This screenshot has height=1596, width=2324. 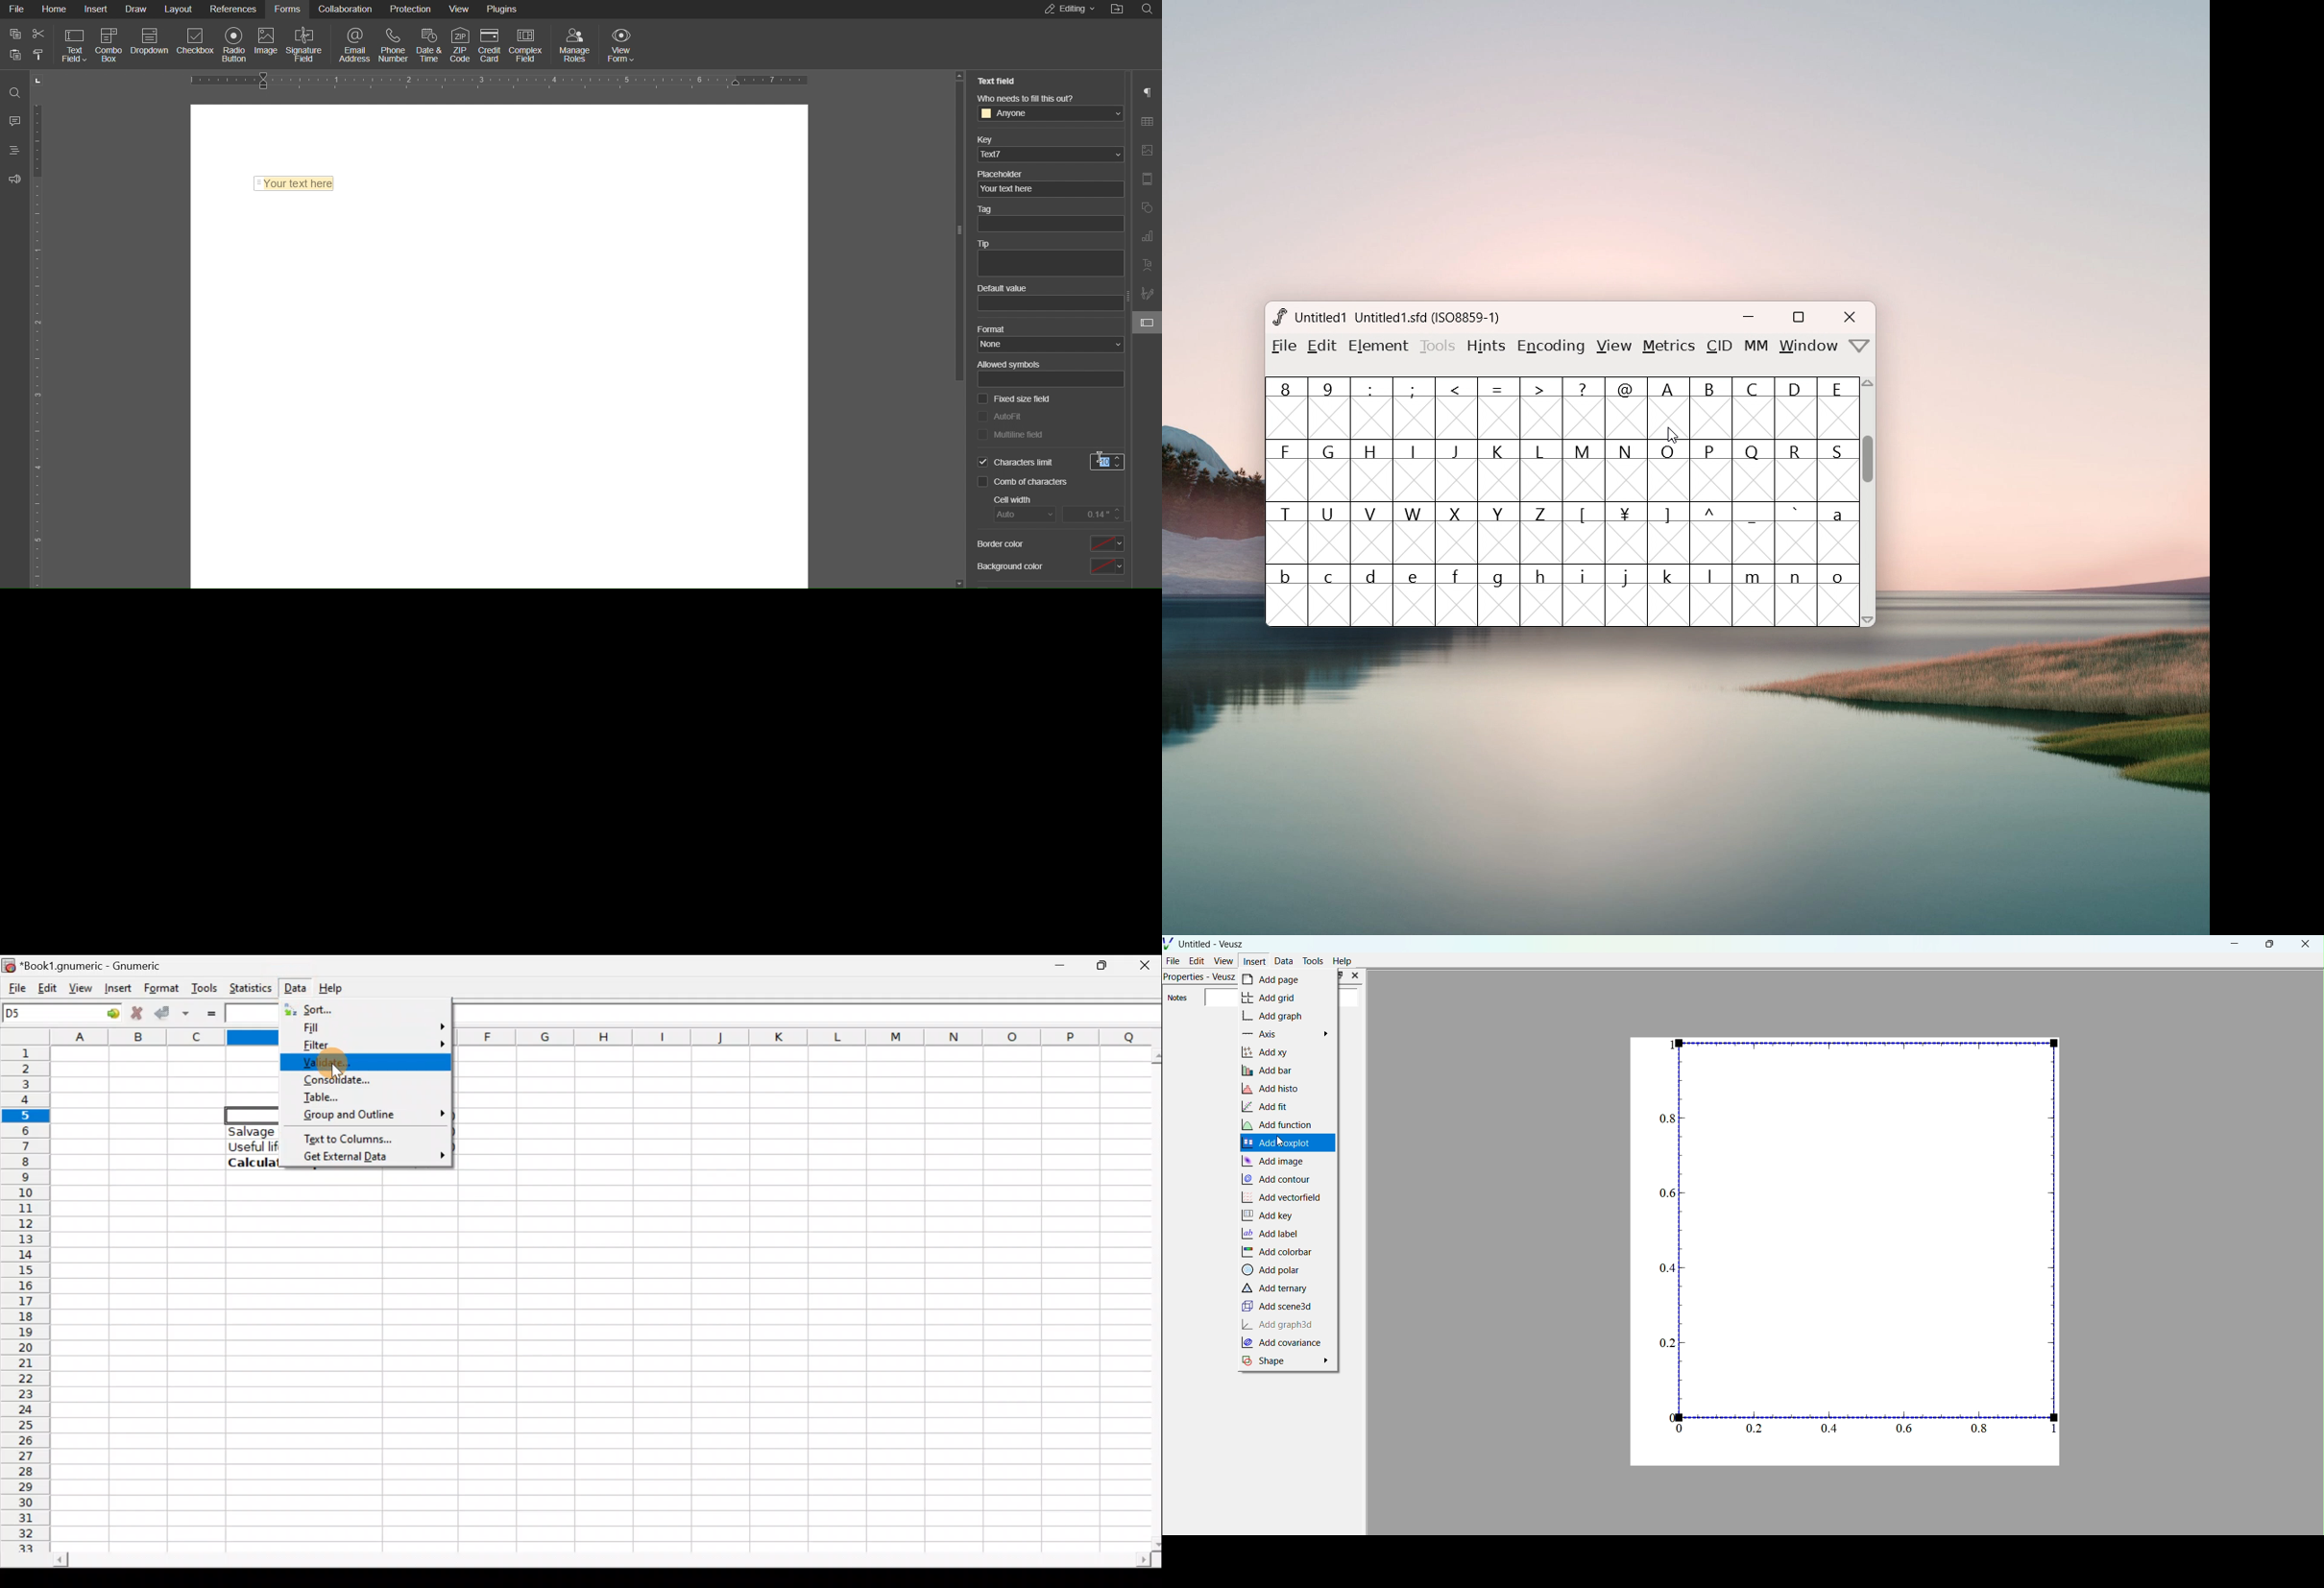 What do you see at coordinates (1457, 471) in the screenshot?
I see `J` at bounding box center [1457, 471].